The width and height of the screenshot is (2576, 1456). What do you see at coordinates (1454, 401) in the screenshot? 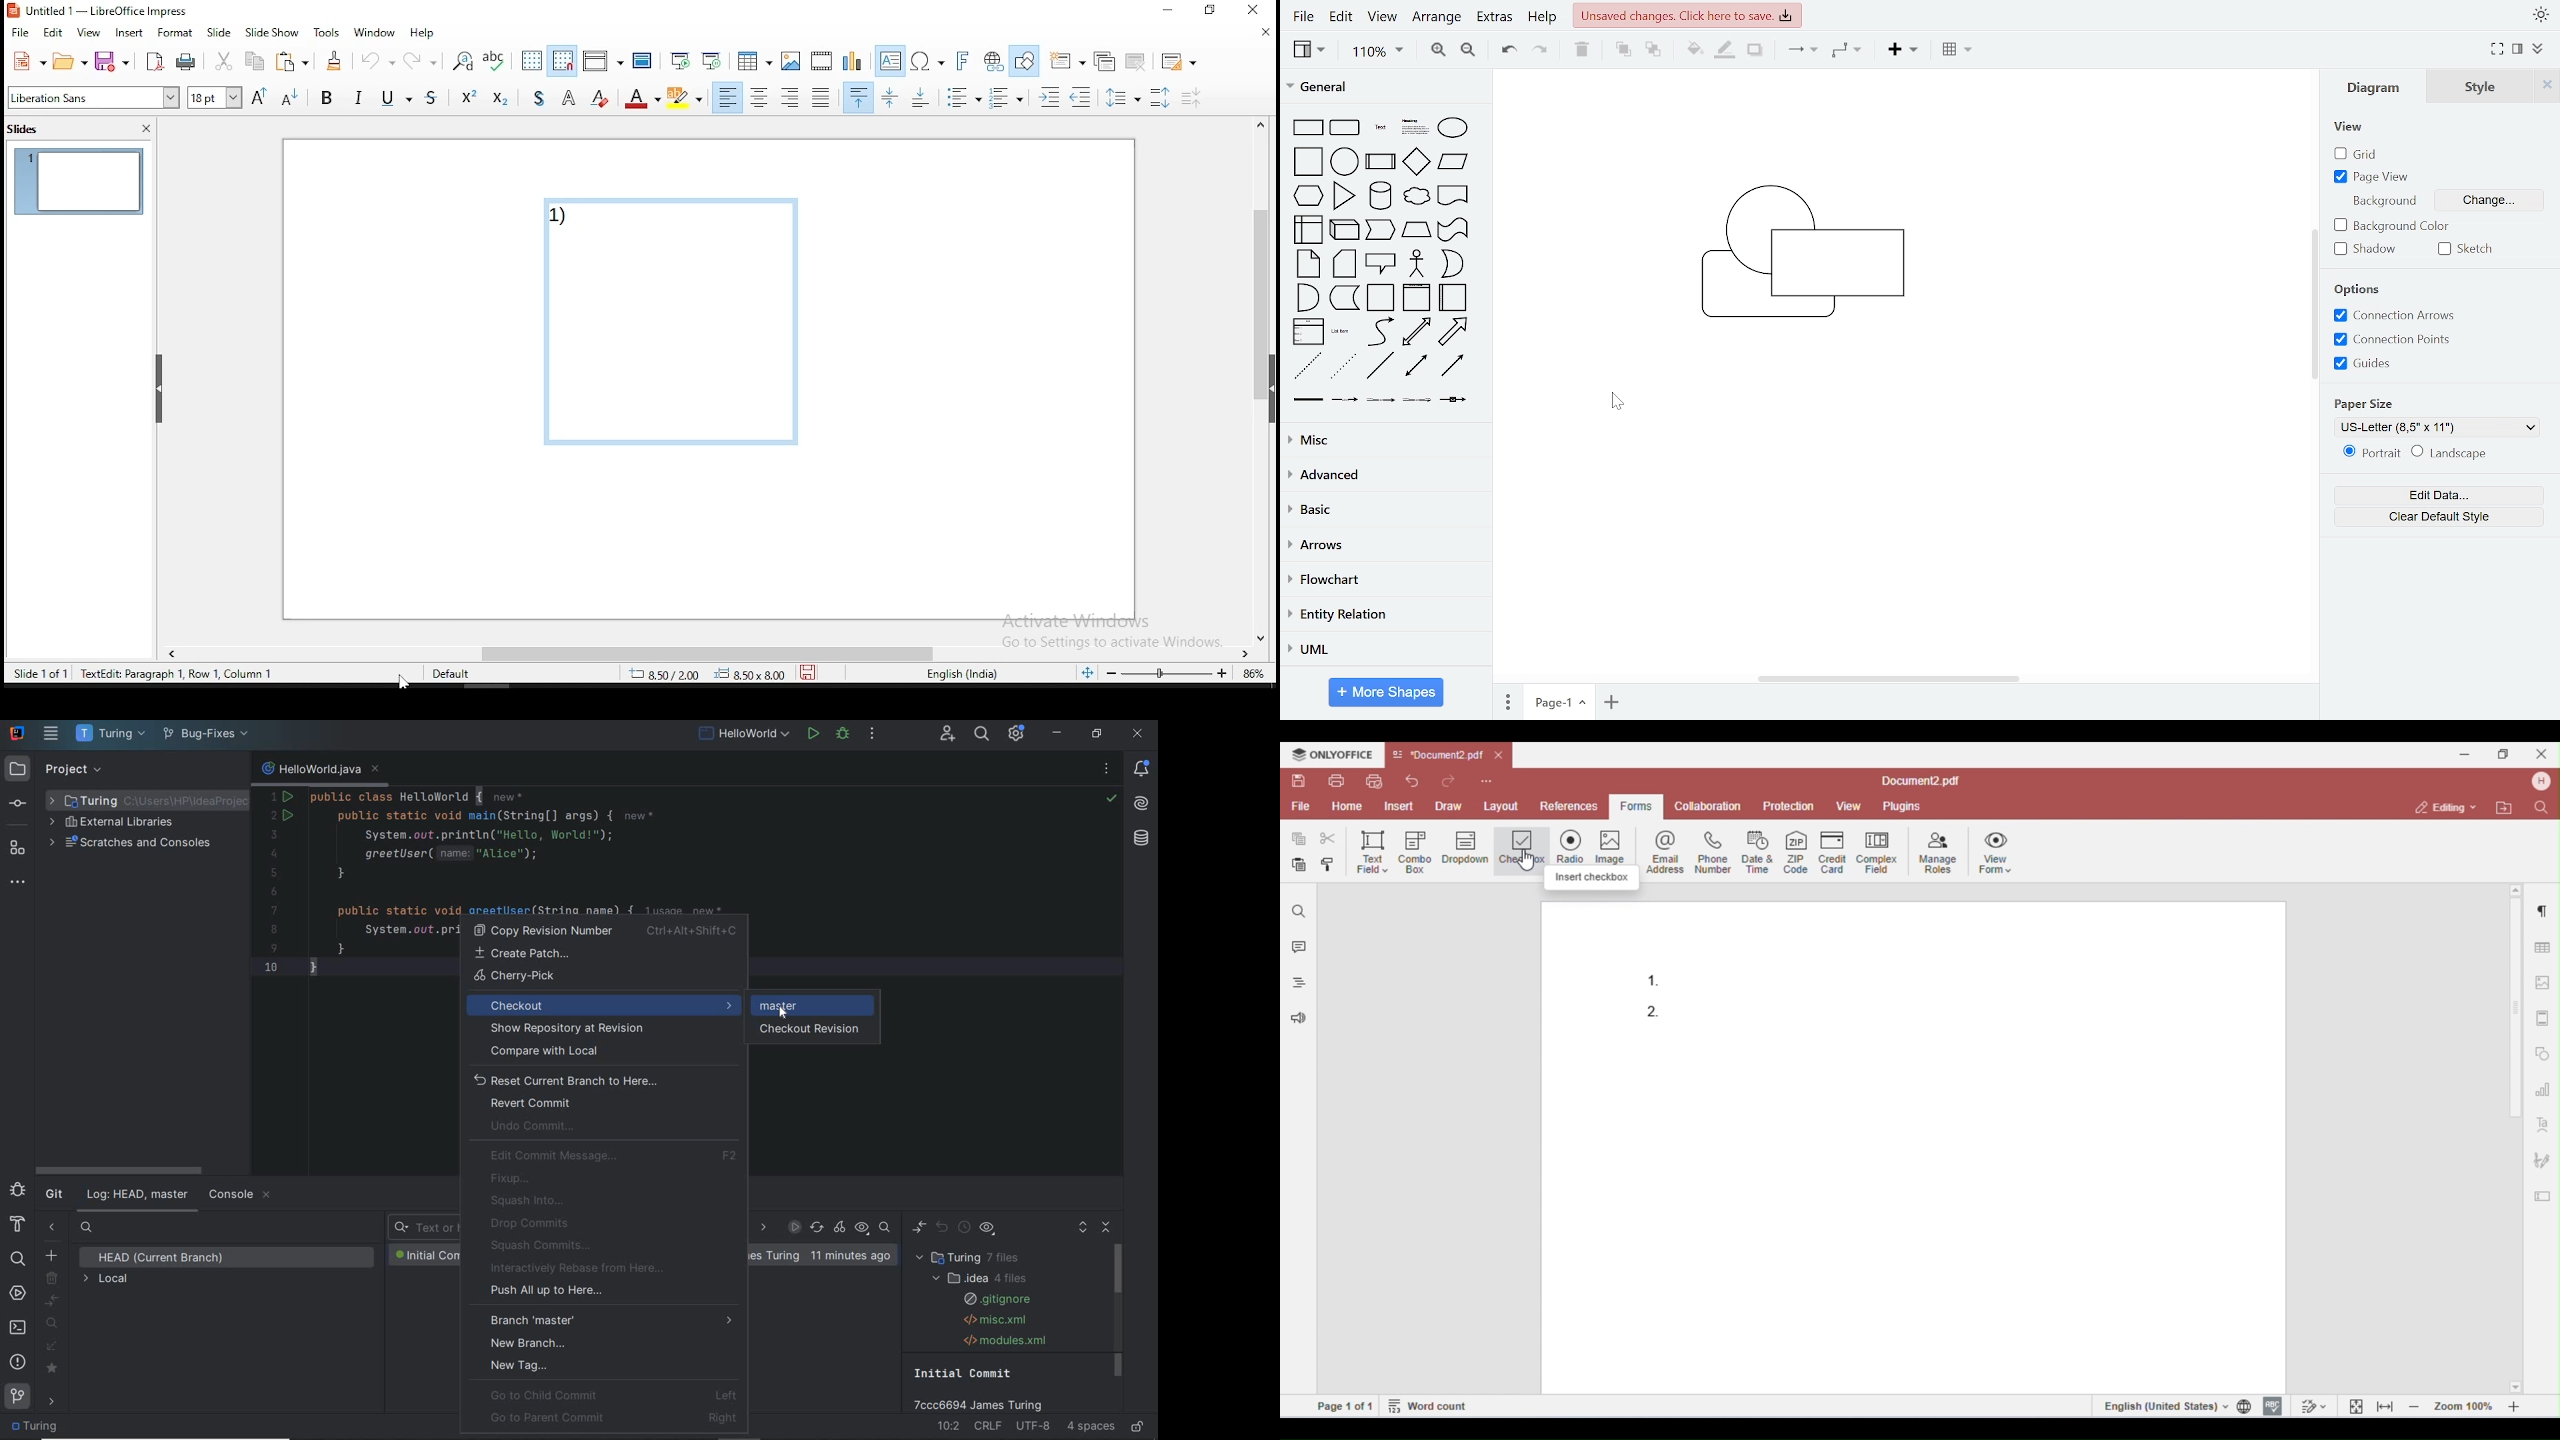
I see `connector with symbol` at bounding box center [1454, 401].